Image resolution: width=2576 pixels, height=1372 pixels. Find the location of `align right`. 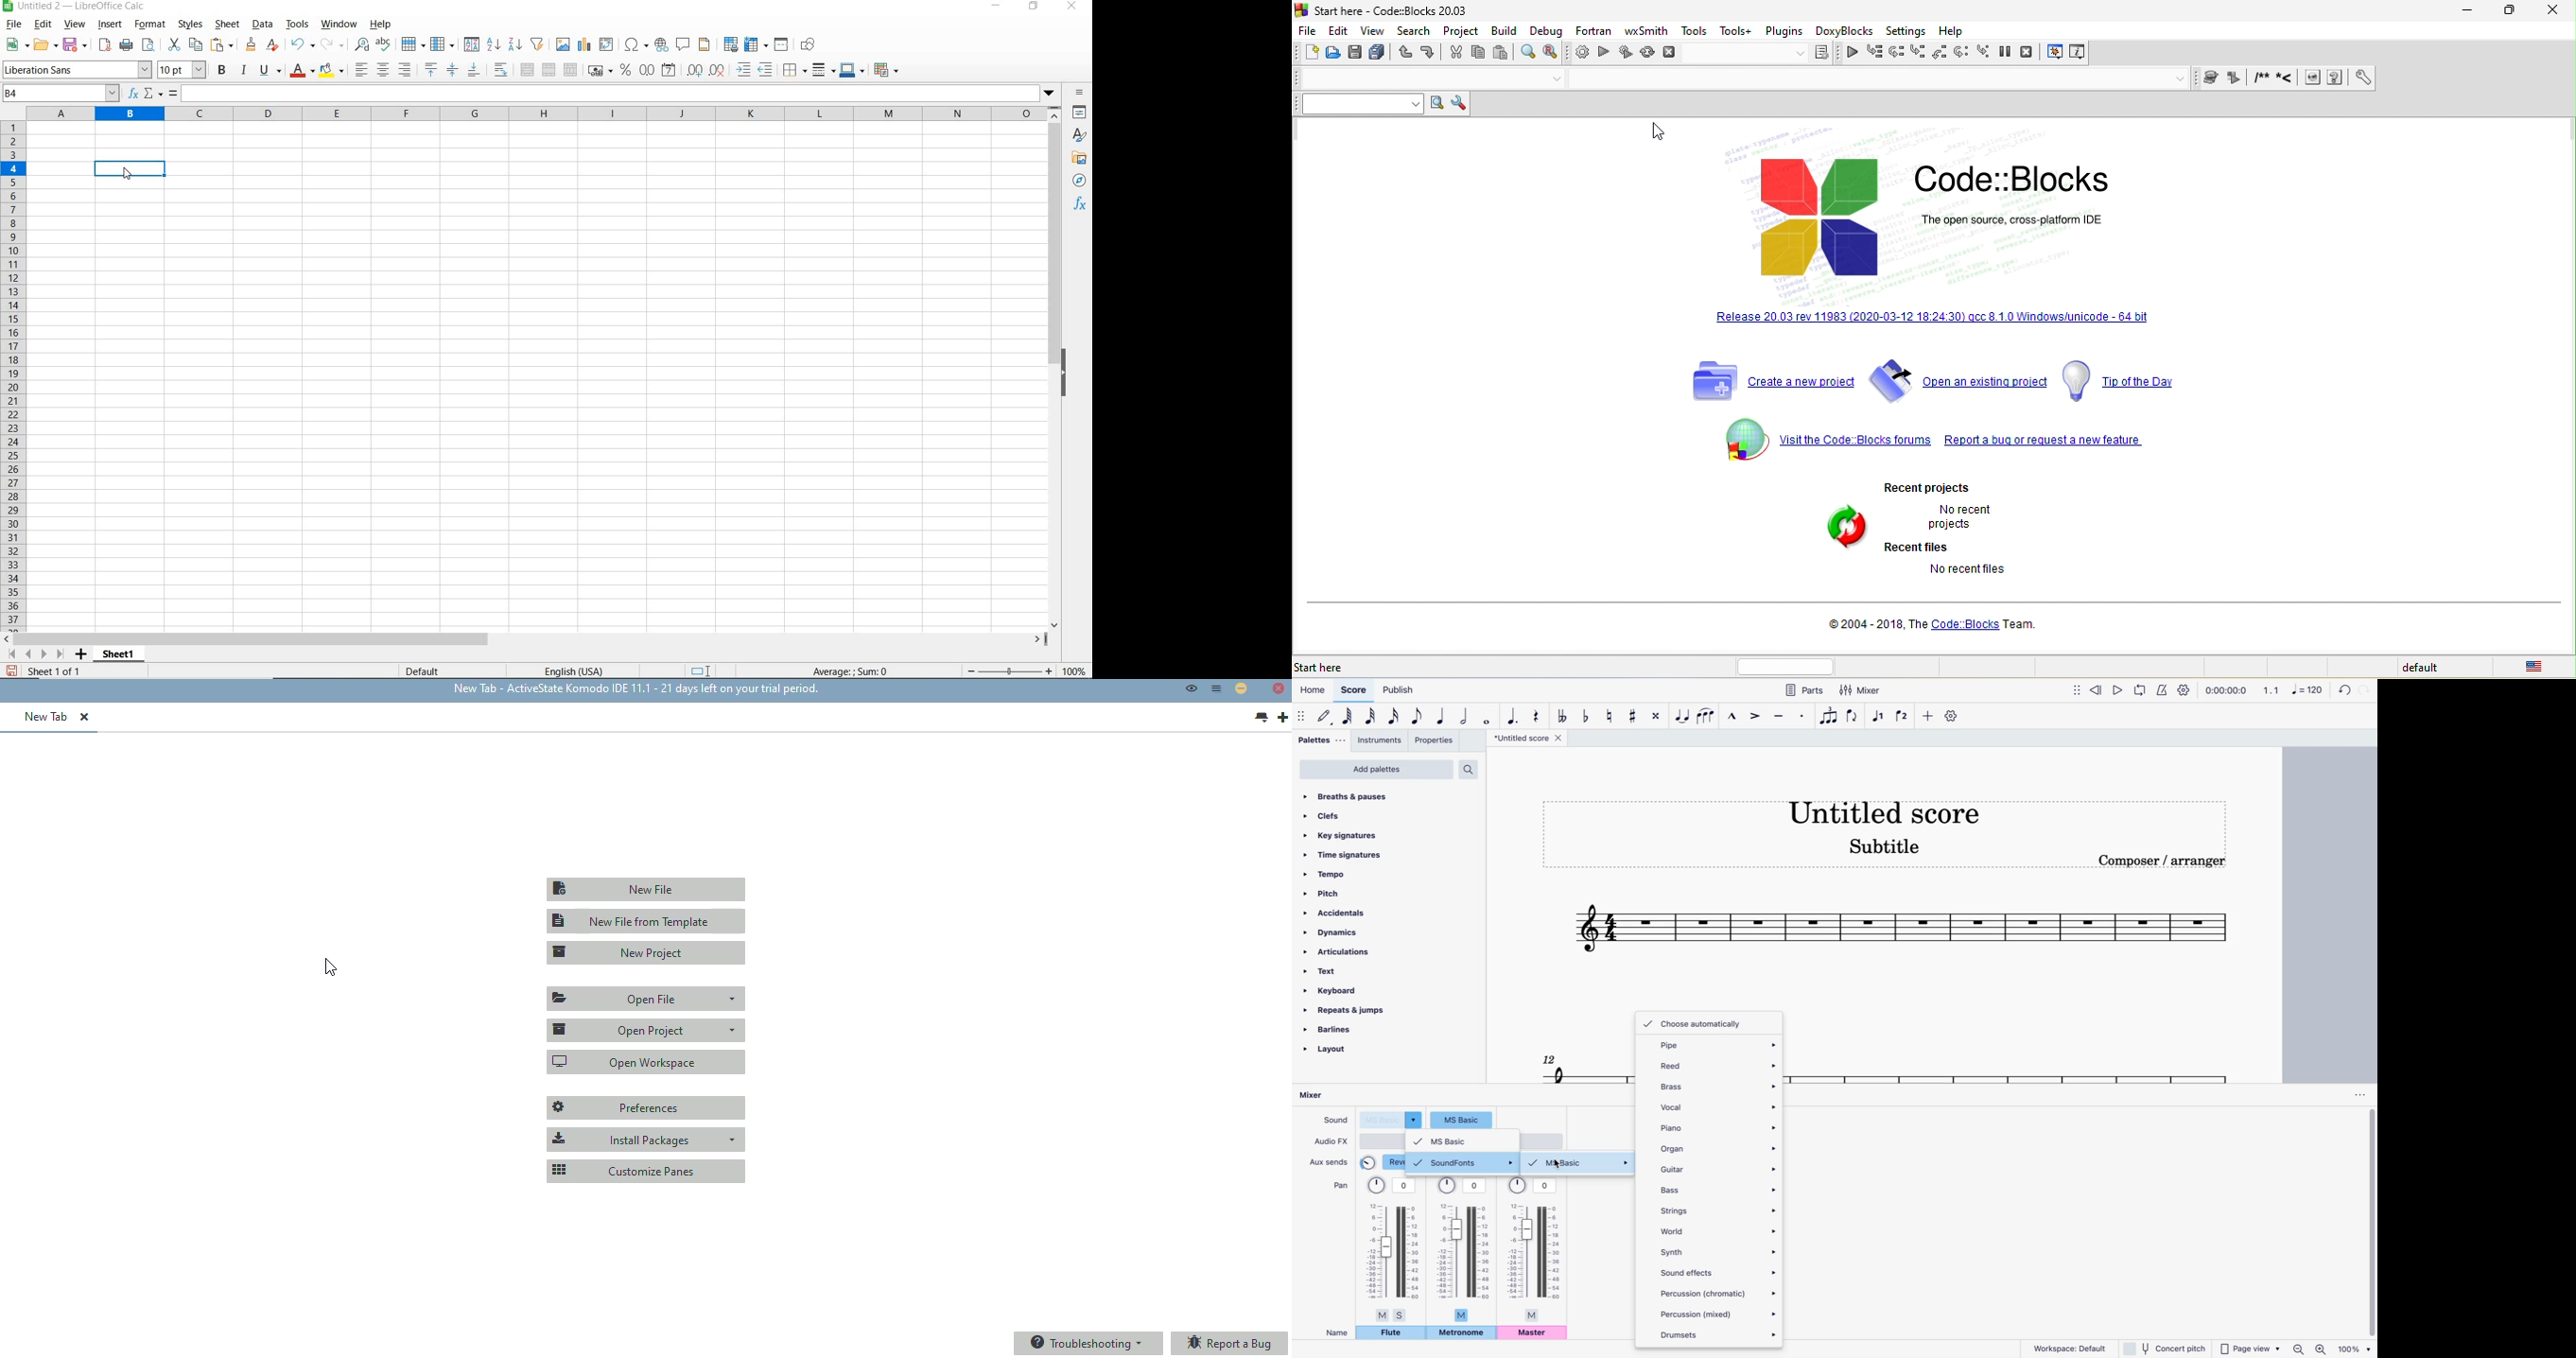

align right is located at coordinates (406, 70).